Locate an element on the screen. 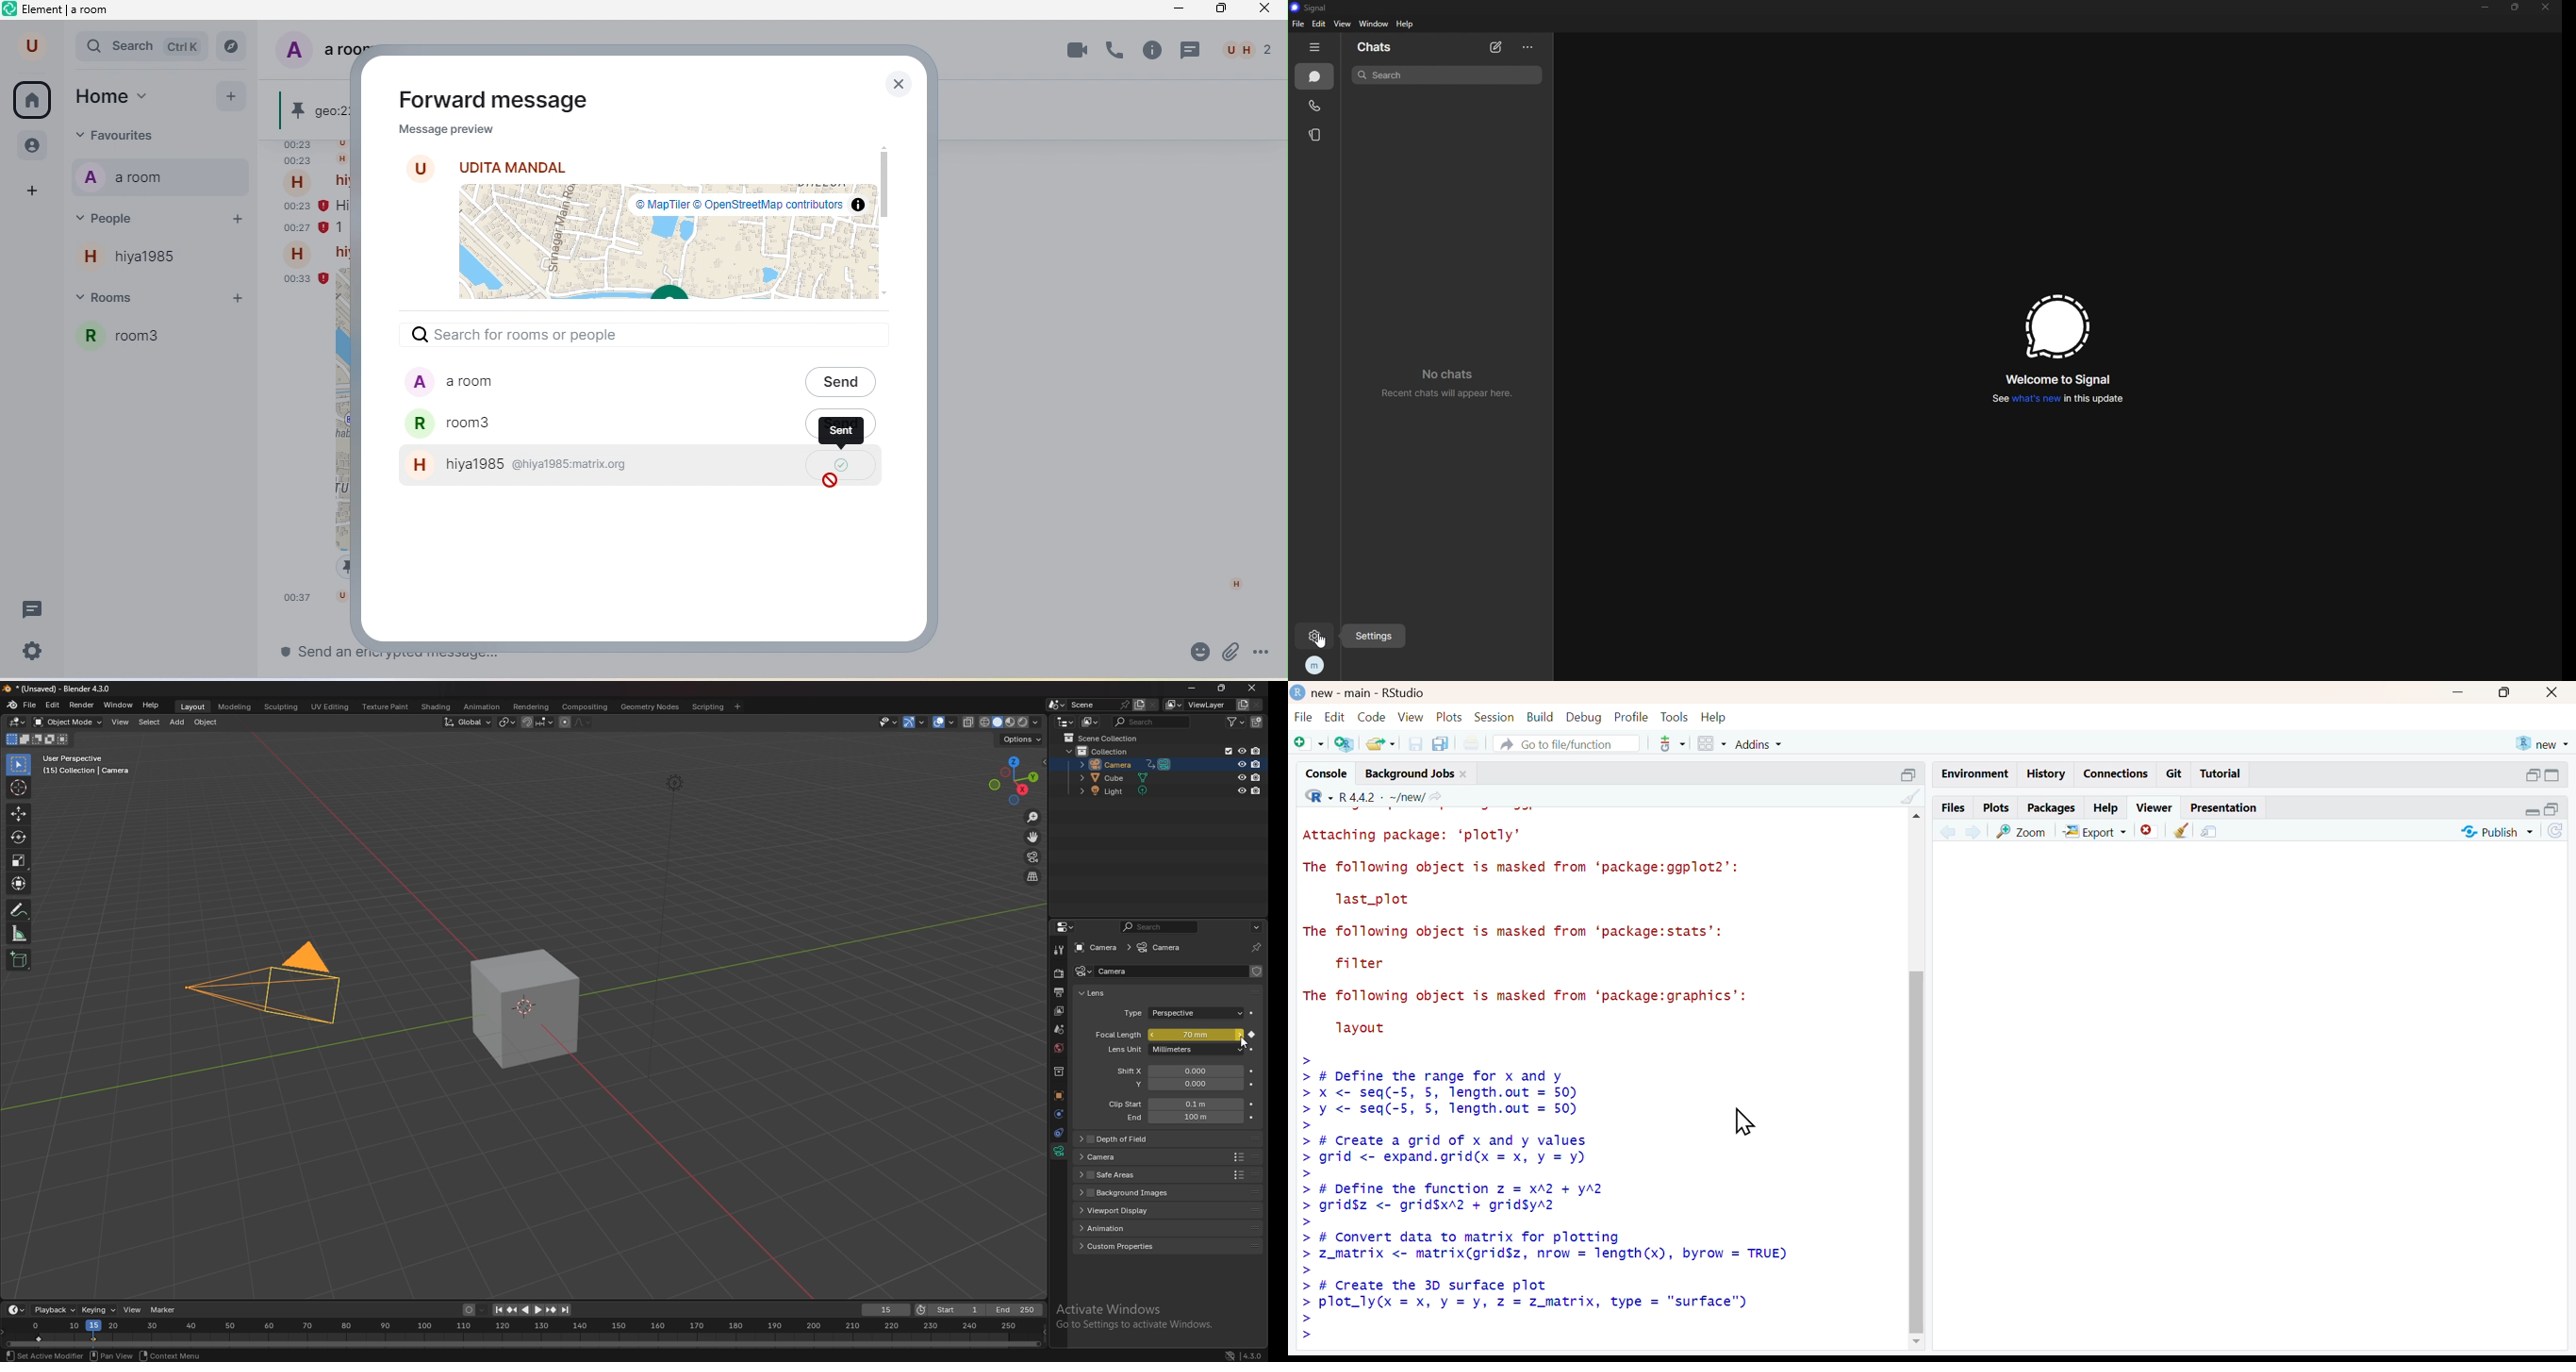 The image size is (2576, 1372). empty area is located at coordinates (2257, 1100).